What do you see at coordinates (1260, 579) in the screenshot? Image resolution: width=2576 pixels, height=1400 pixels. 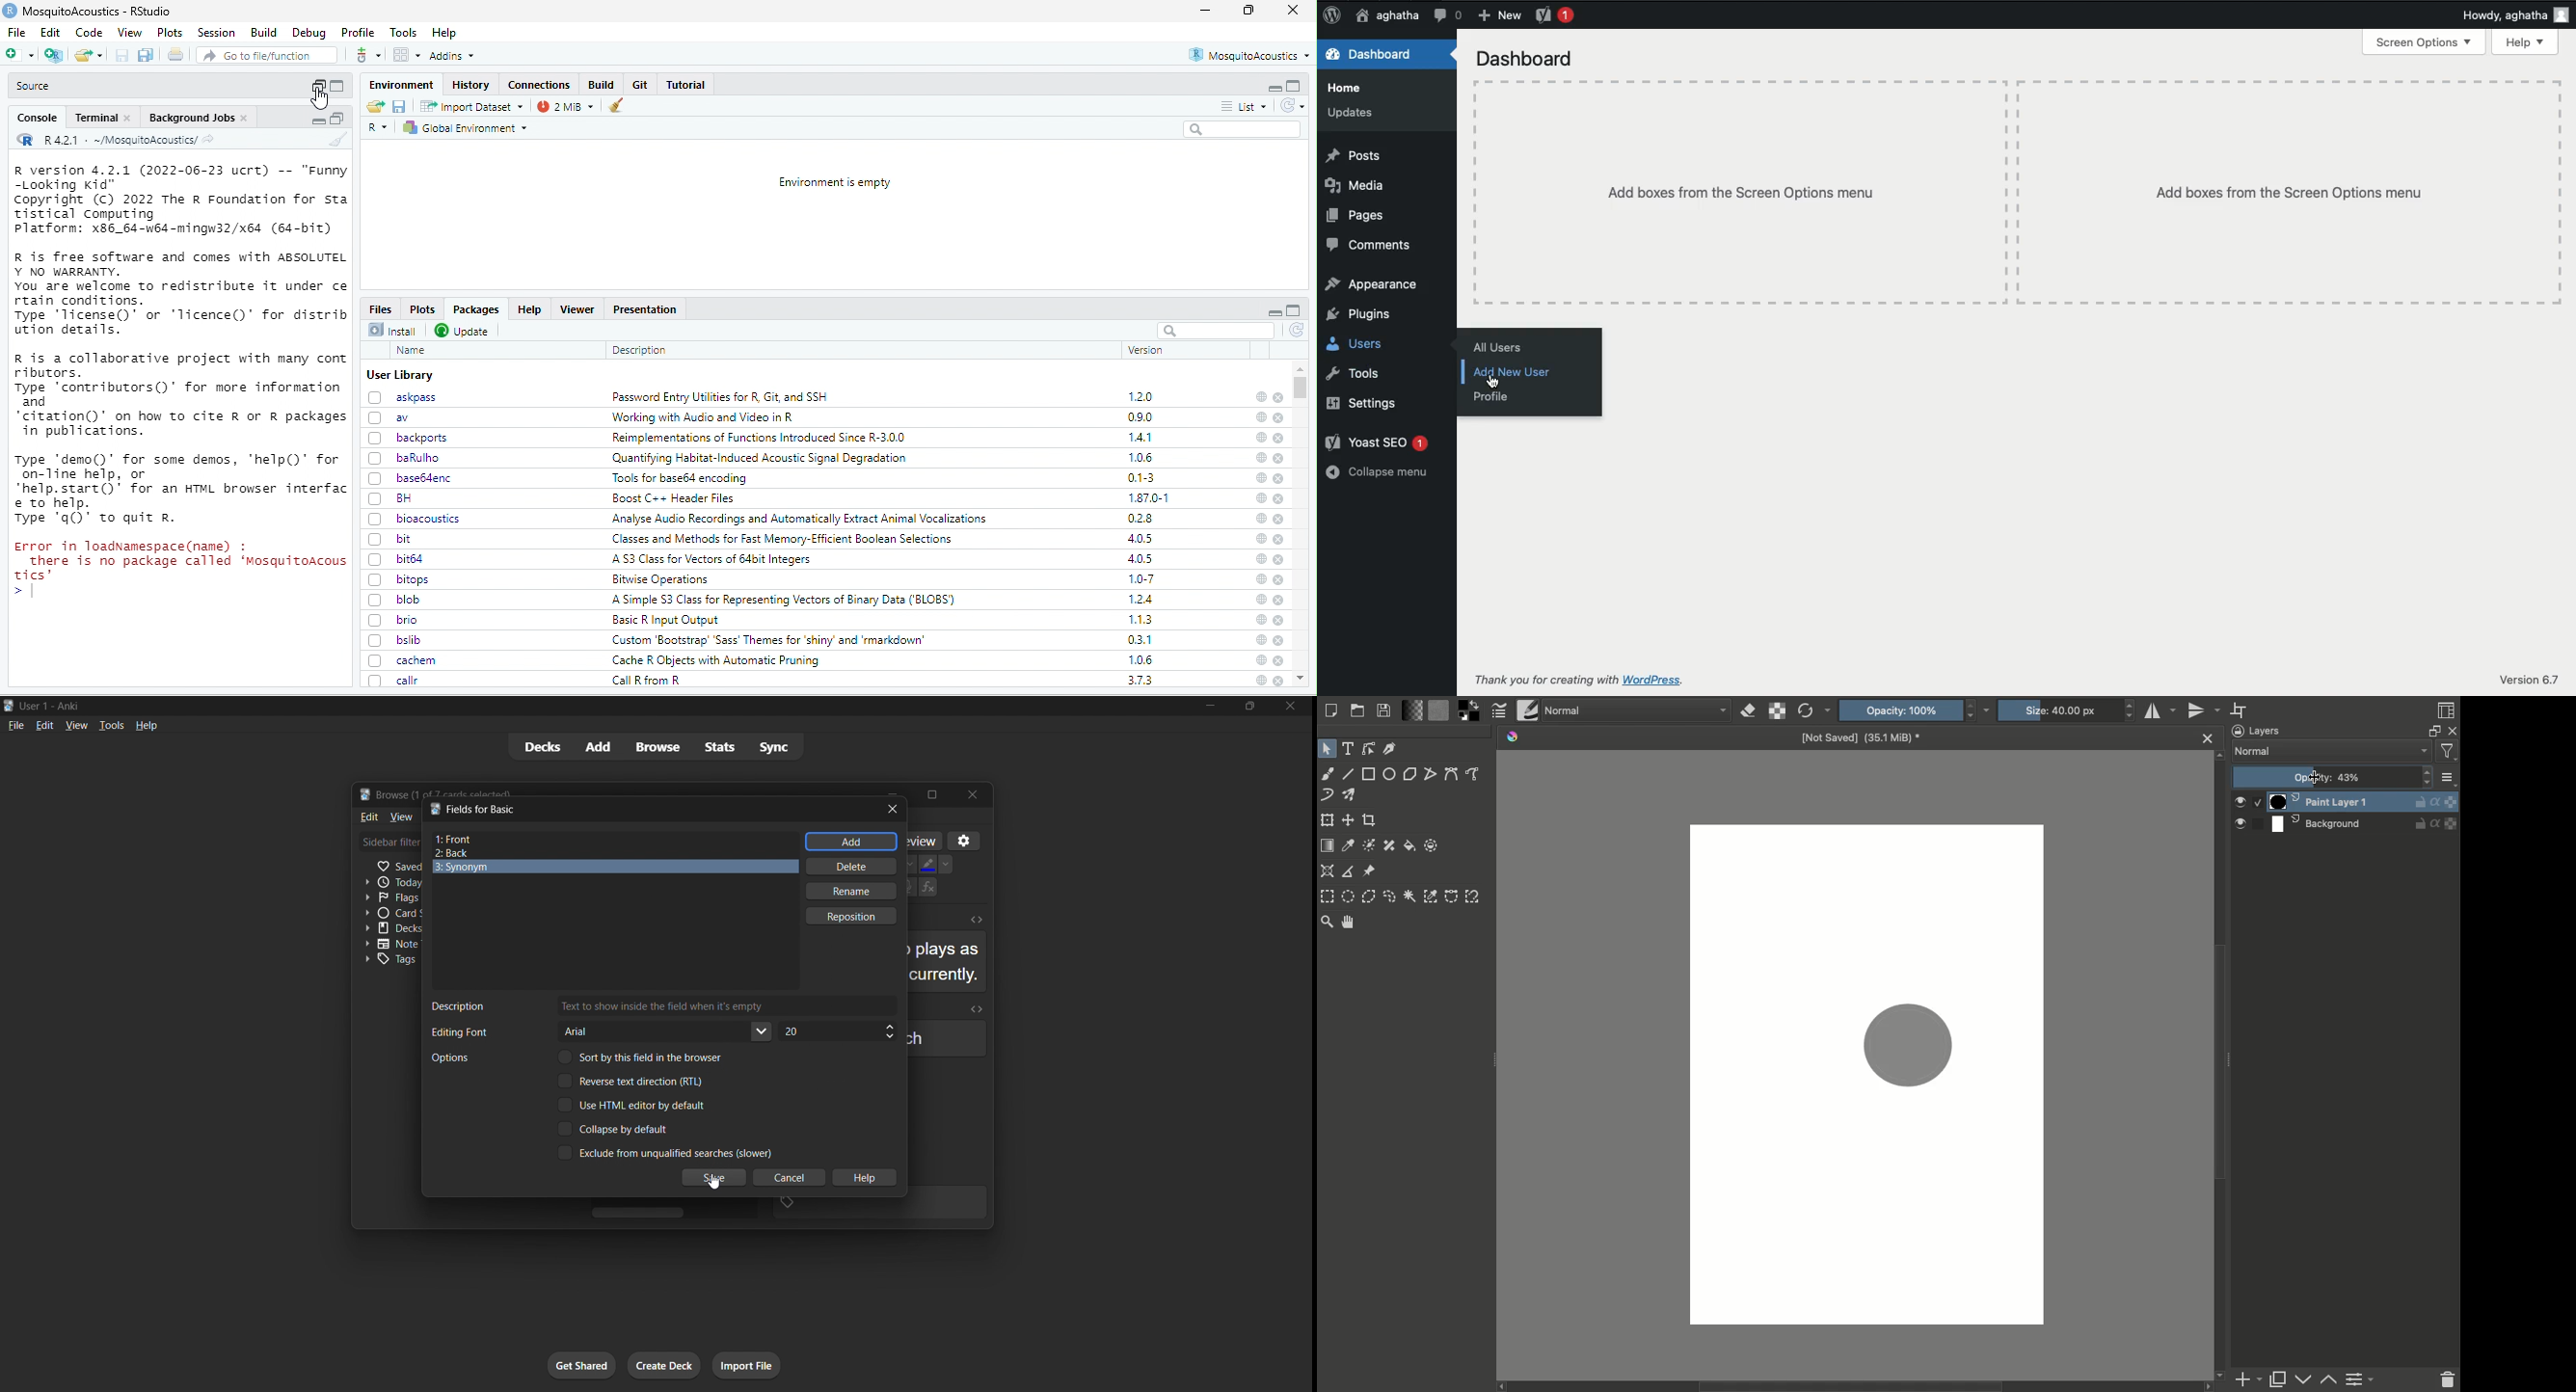 I see `help` at bounding box center [1260, 579].